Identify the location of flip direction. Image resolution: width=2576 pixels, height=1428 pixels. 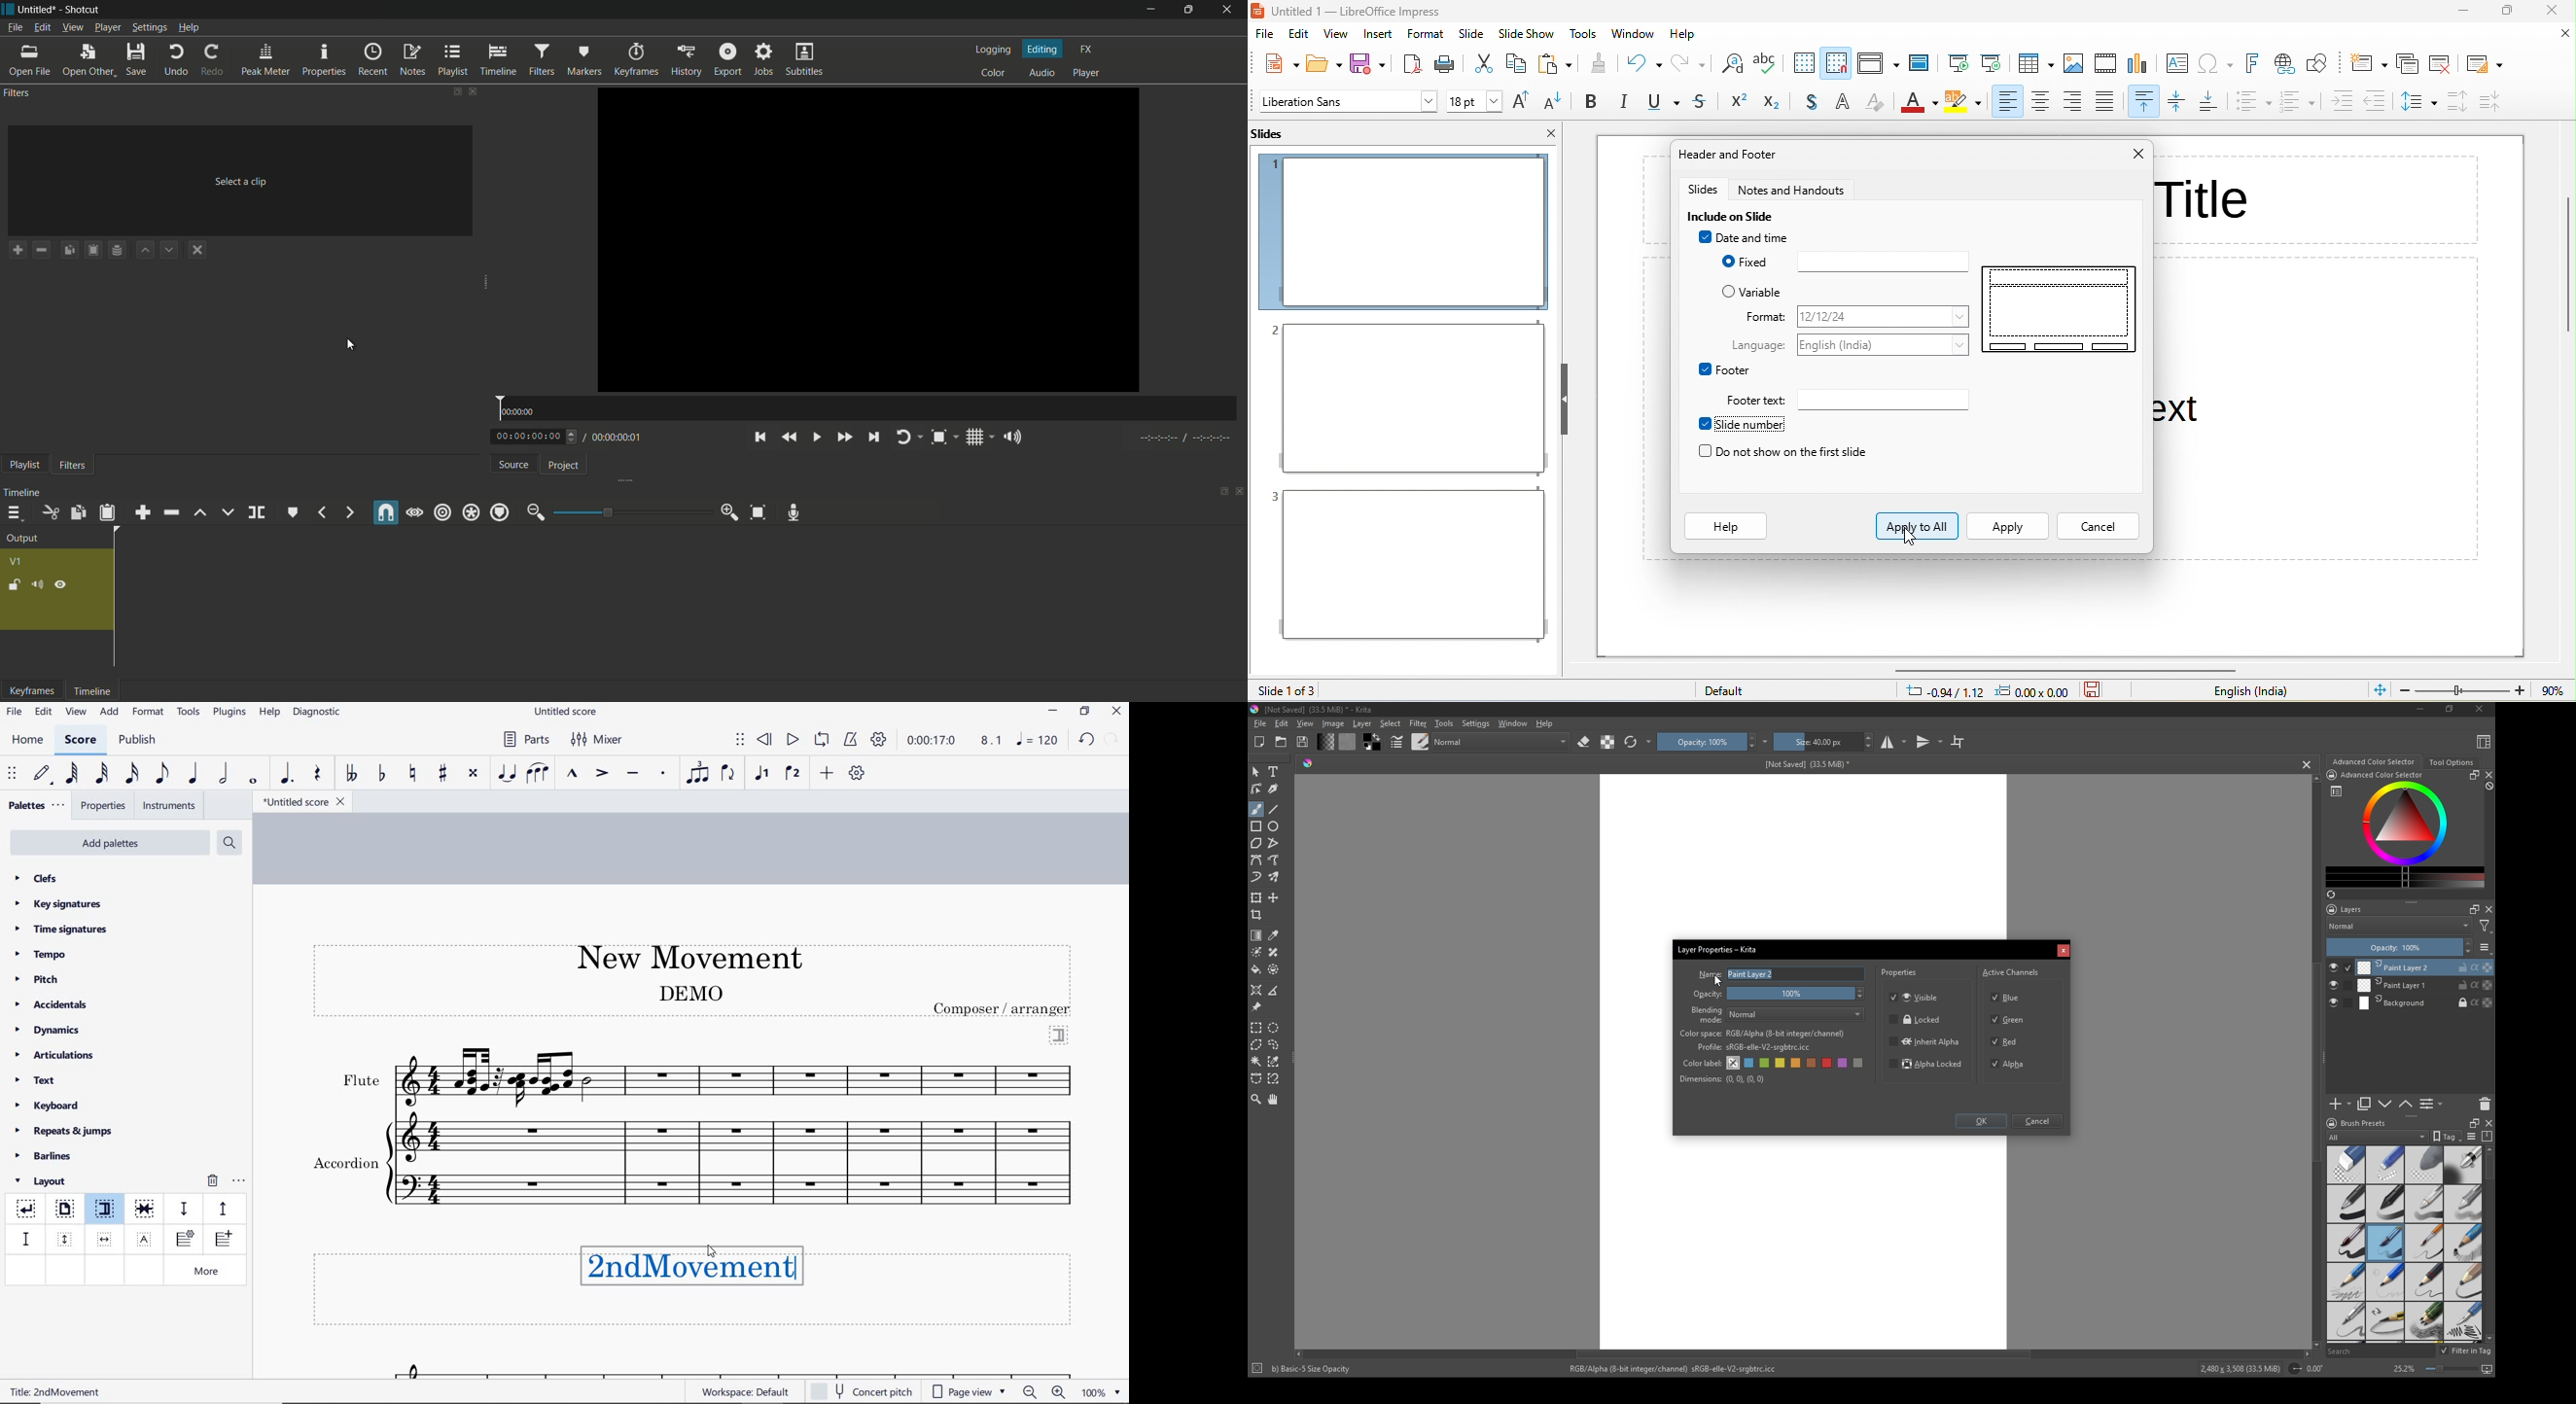
(729, 772).